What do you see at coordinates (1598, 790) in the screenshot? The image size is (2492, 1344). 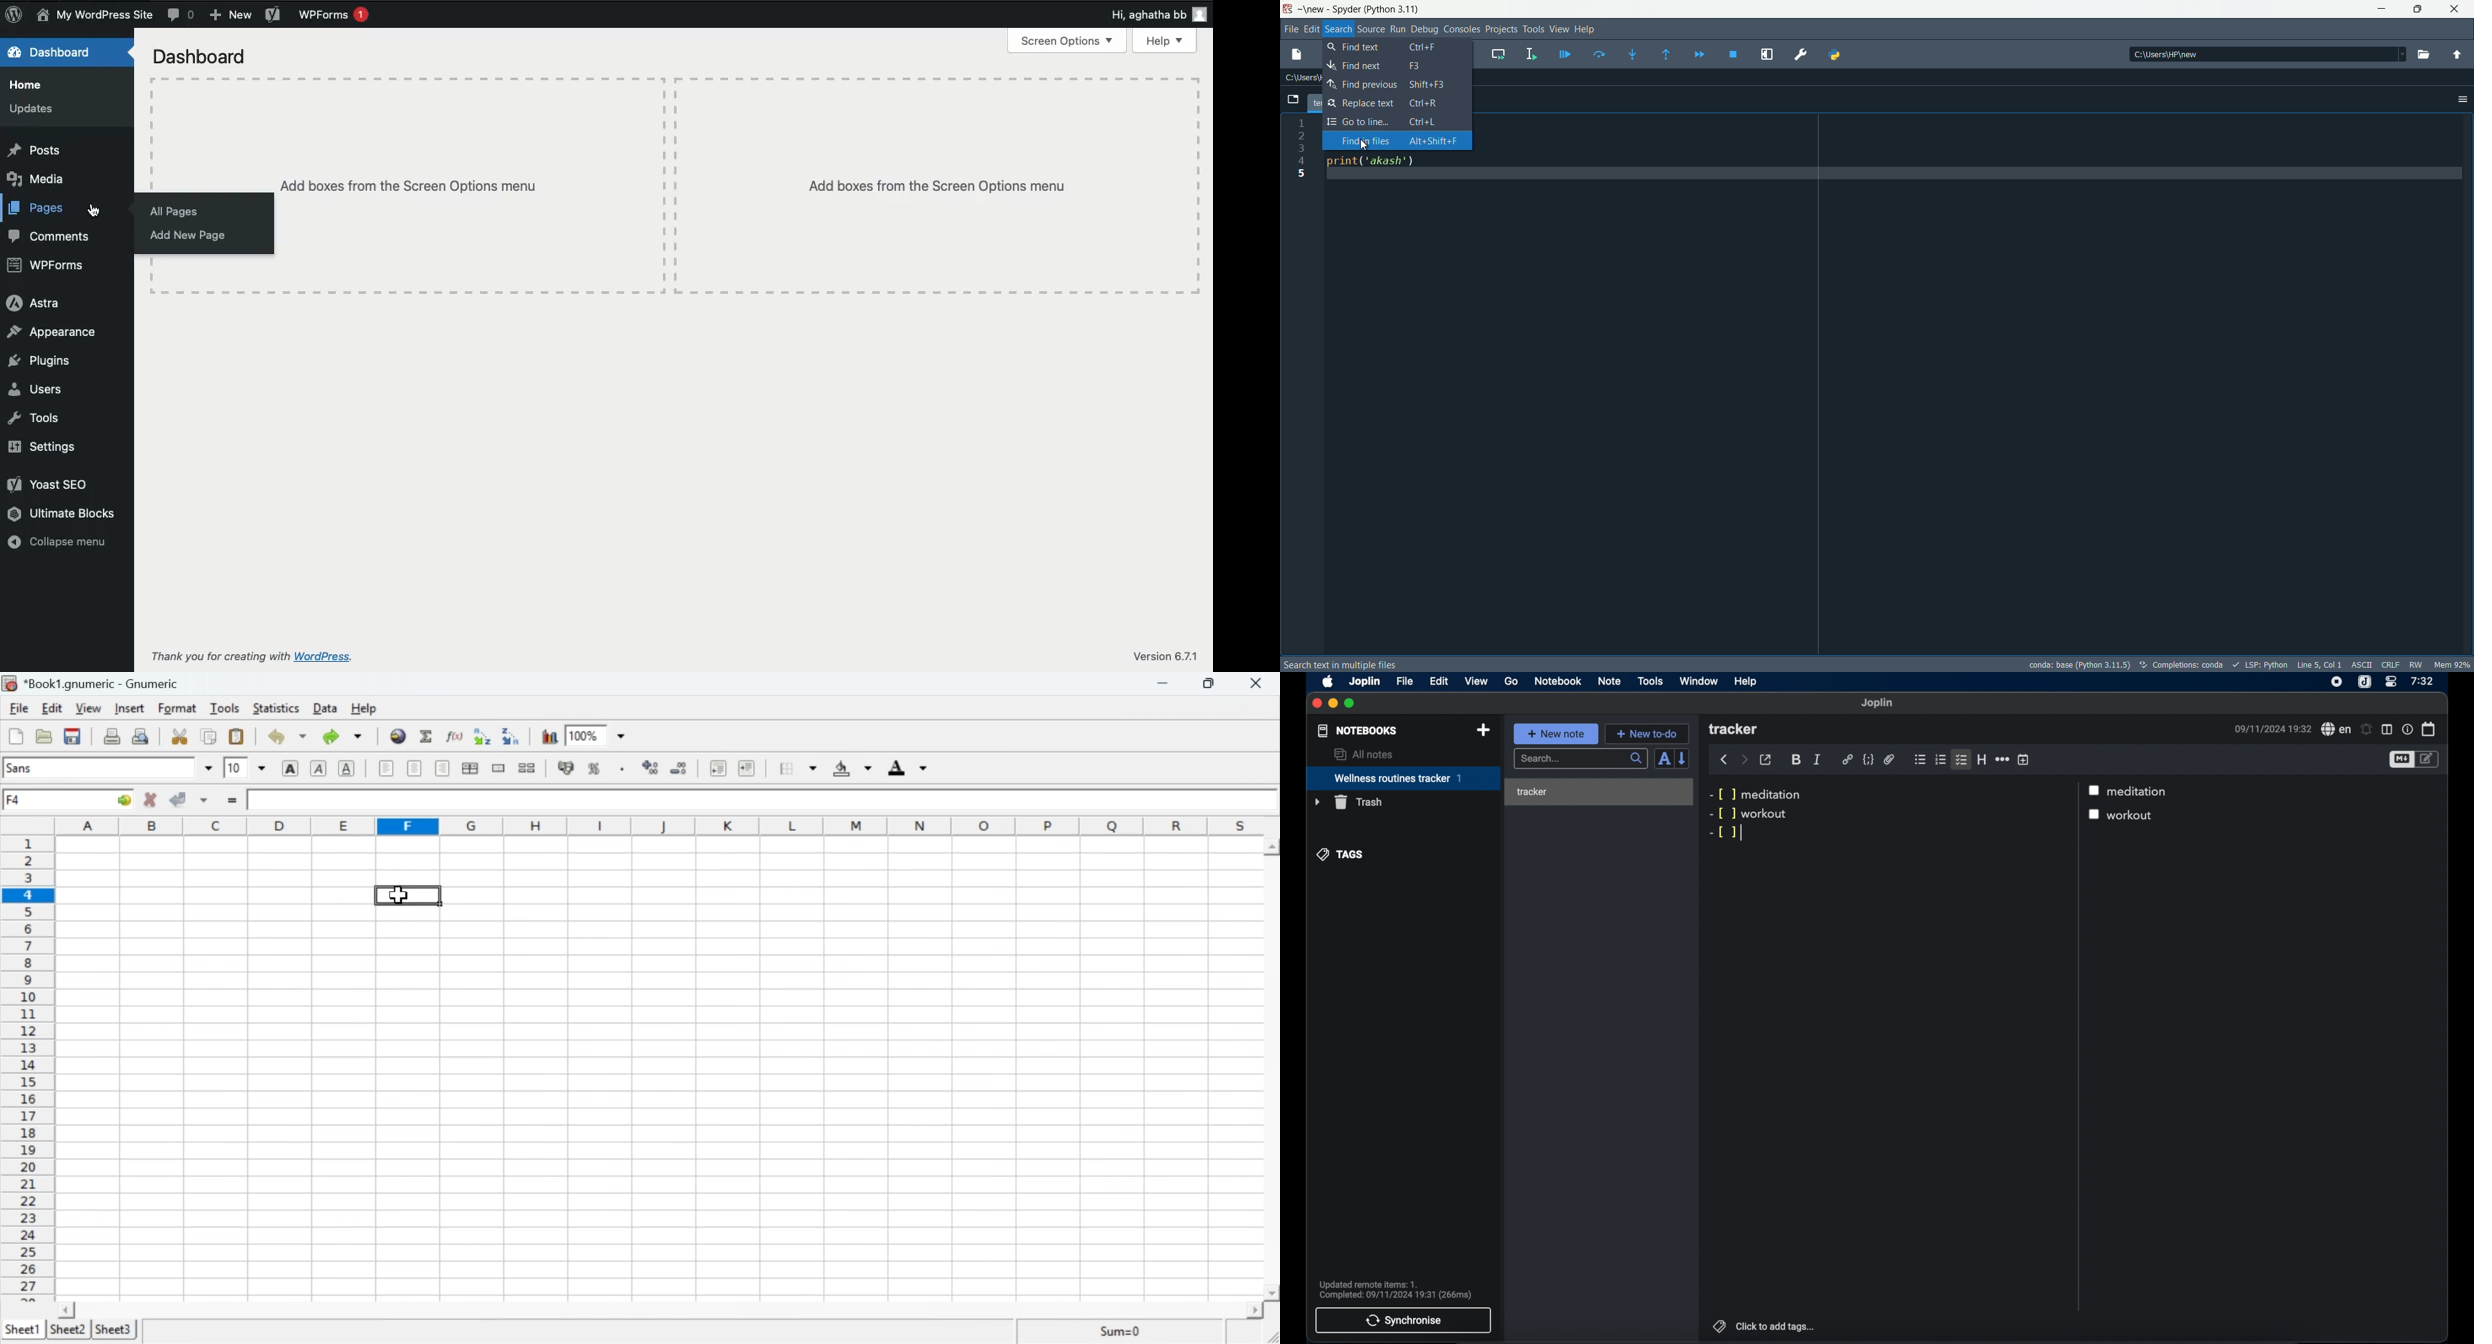 I see `tracker` at bounding box center [1598, 790].